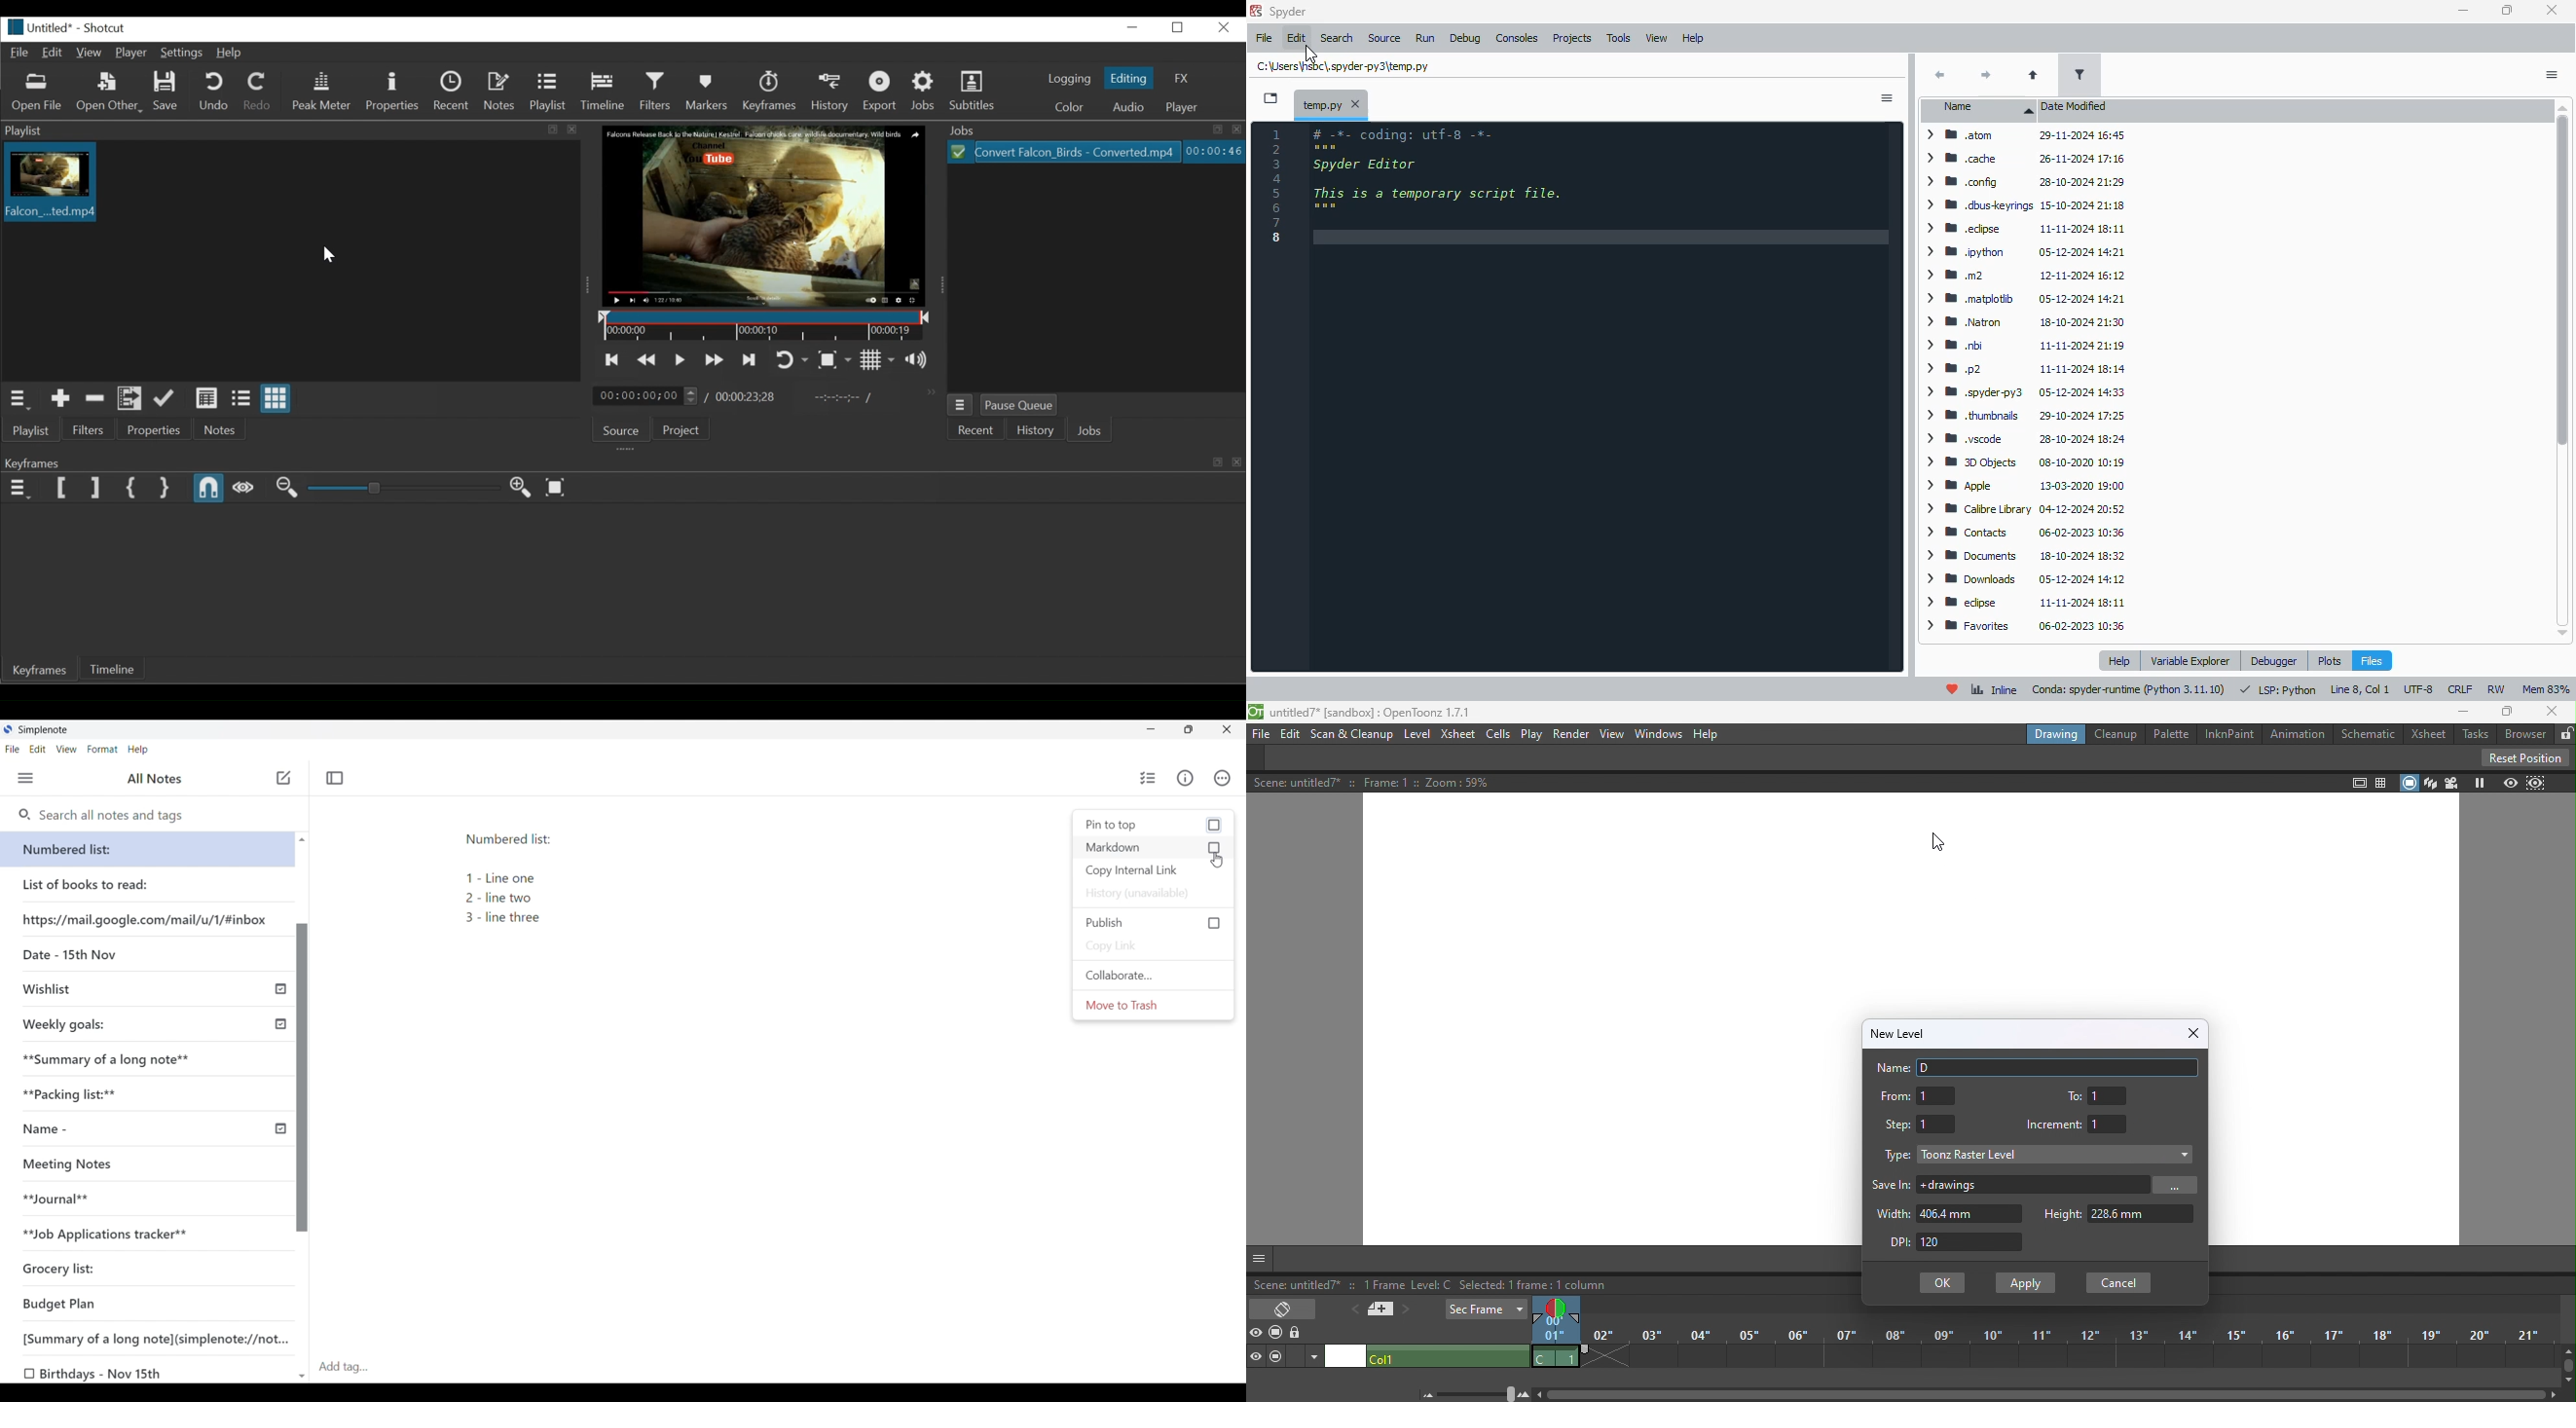 Image resolution: width=2576 pixels, height=1428 pixels. Describe the element at coordinates (520, 488) in the screenshot. I see `Zoom Keyframe in` at that location.